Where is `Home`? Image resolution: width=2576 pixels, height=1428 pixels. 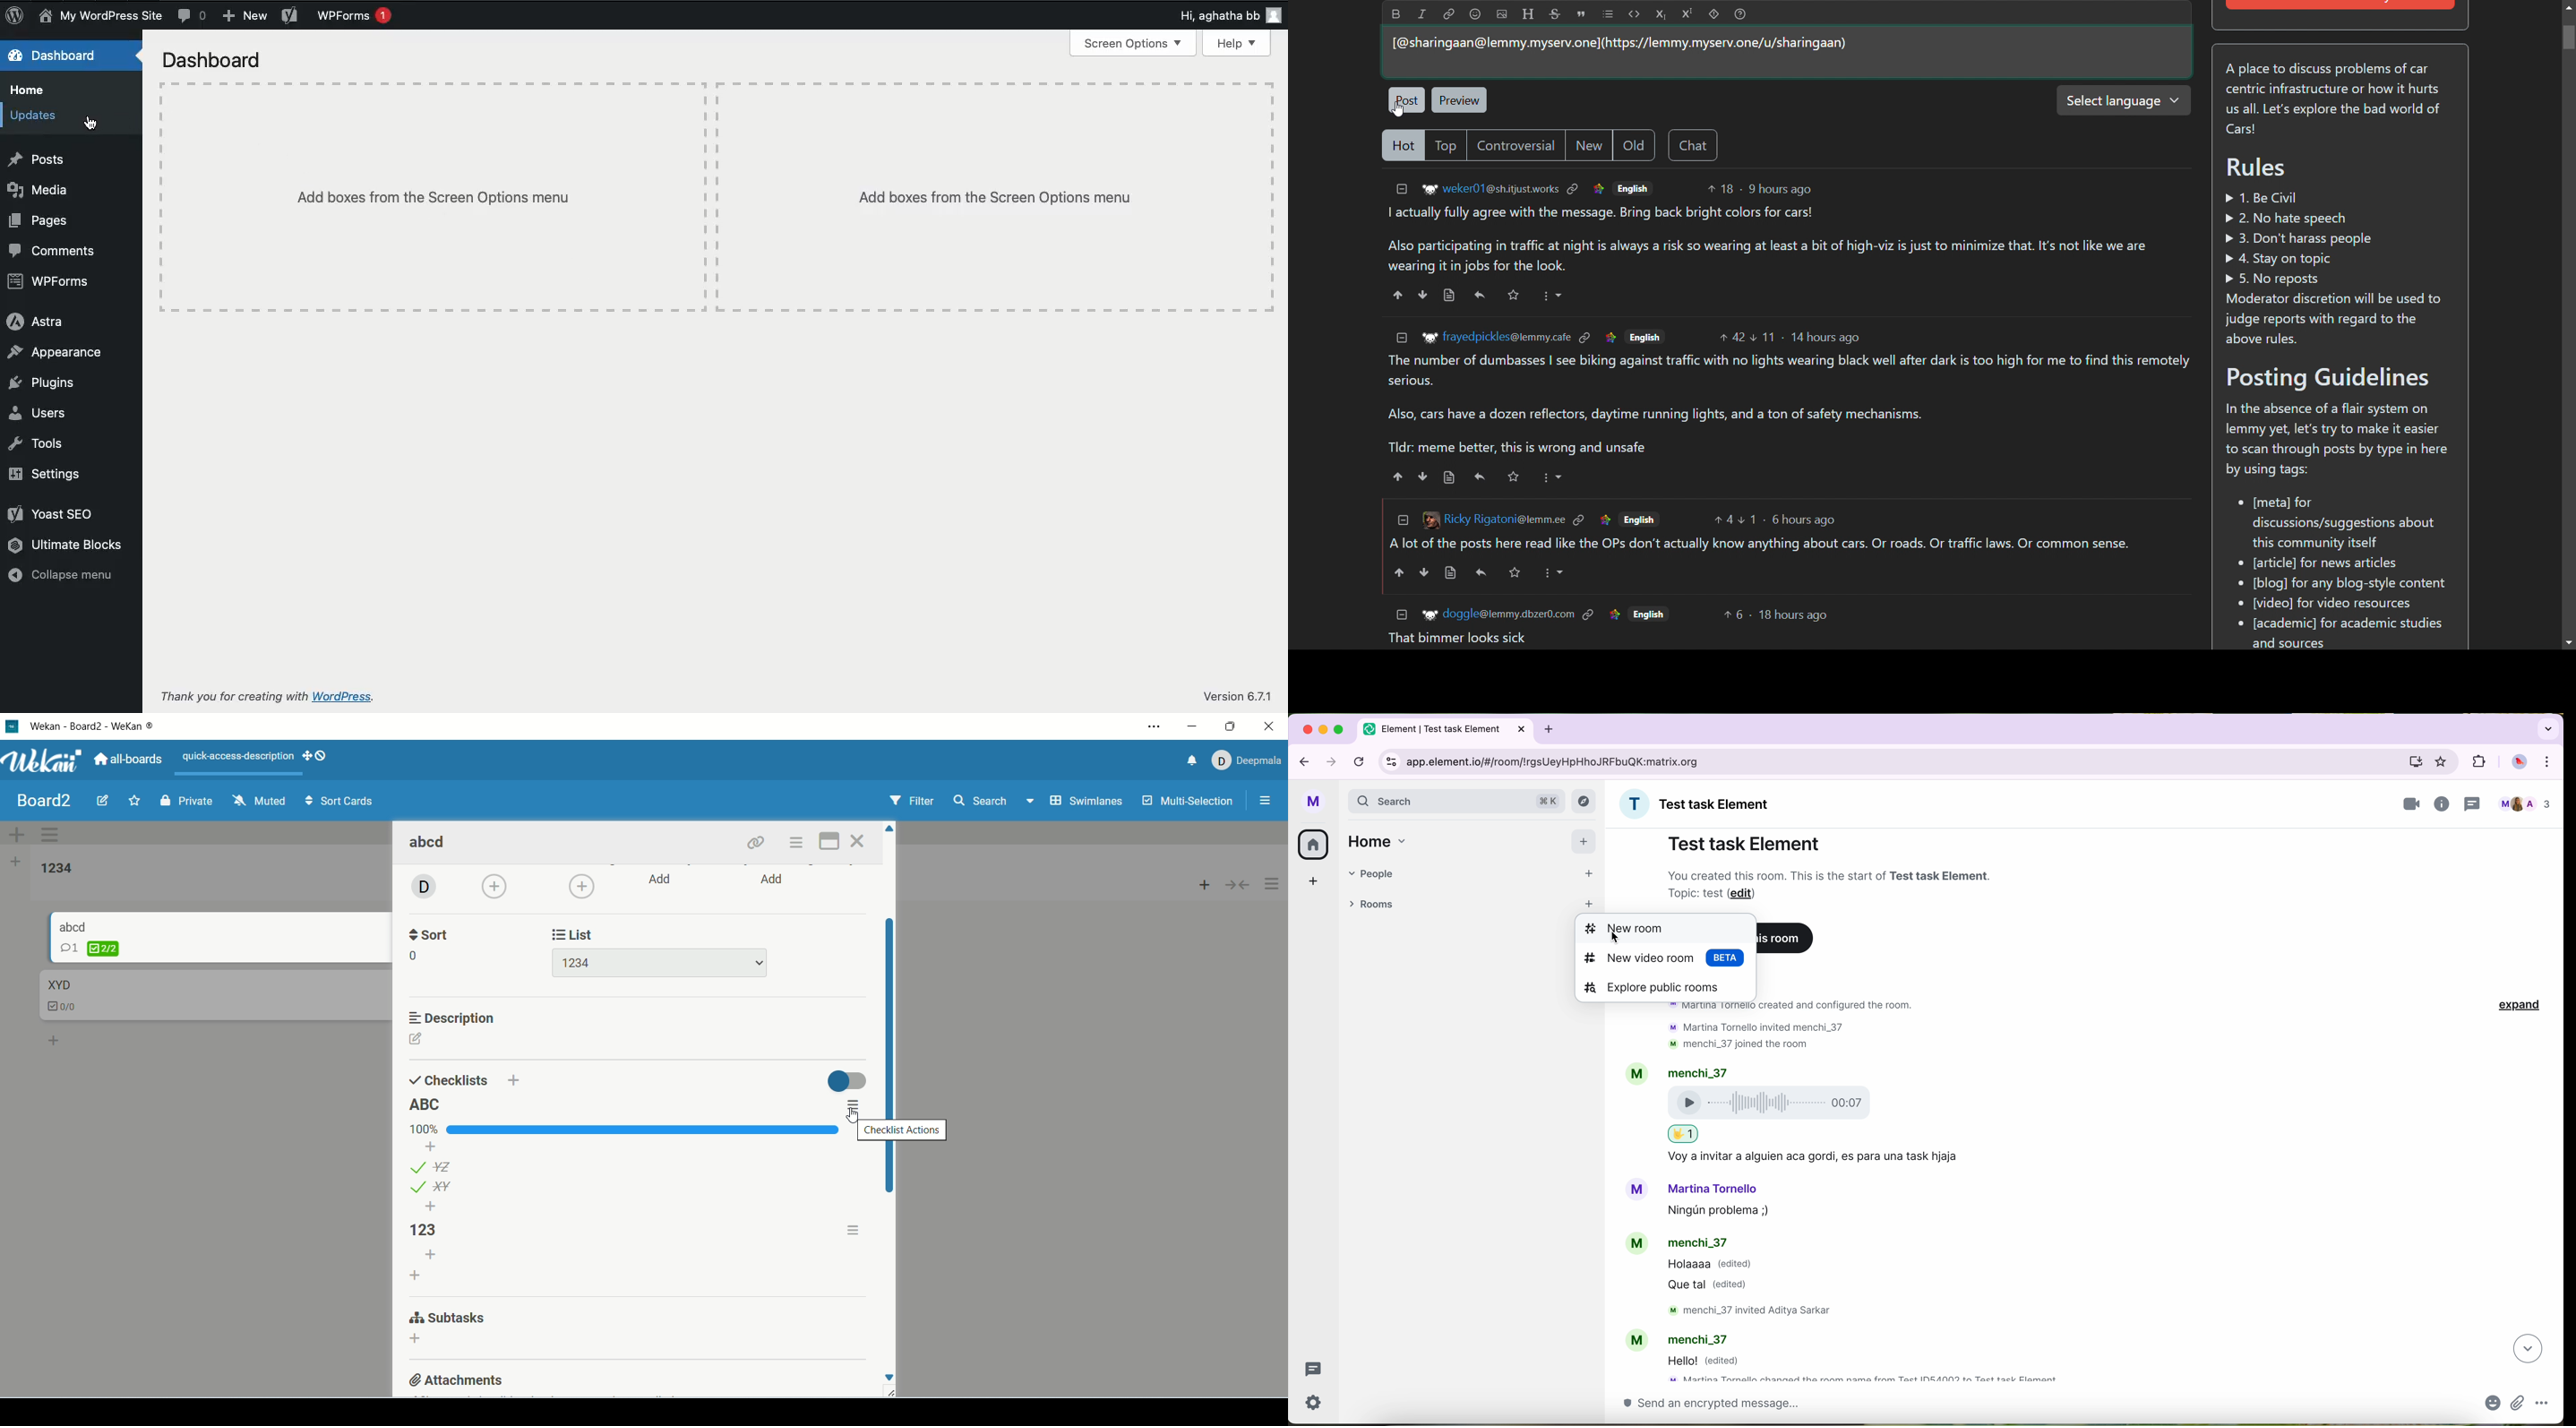
Home is located at coordinates (31, 91).